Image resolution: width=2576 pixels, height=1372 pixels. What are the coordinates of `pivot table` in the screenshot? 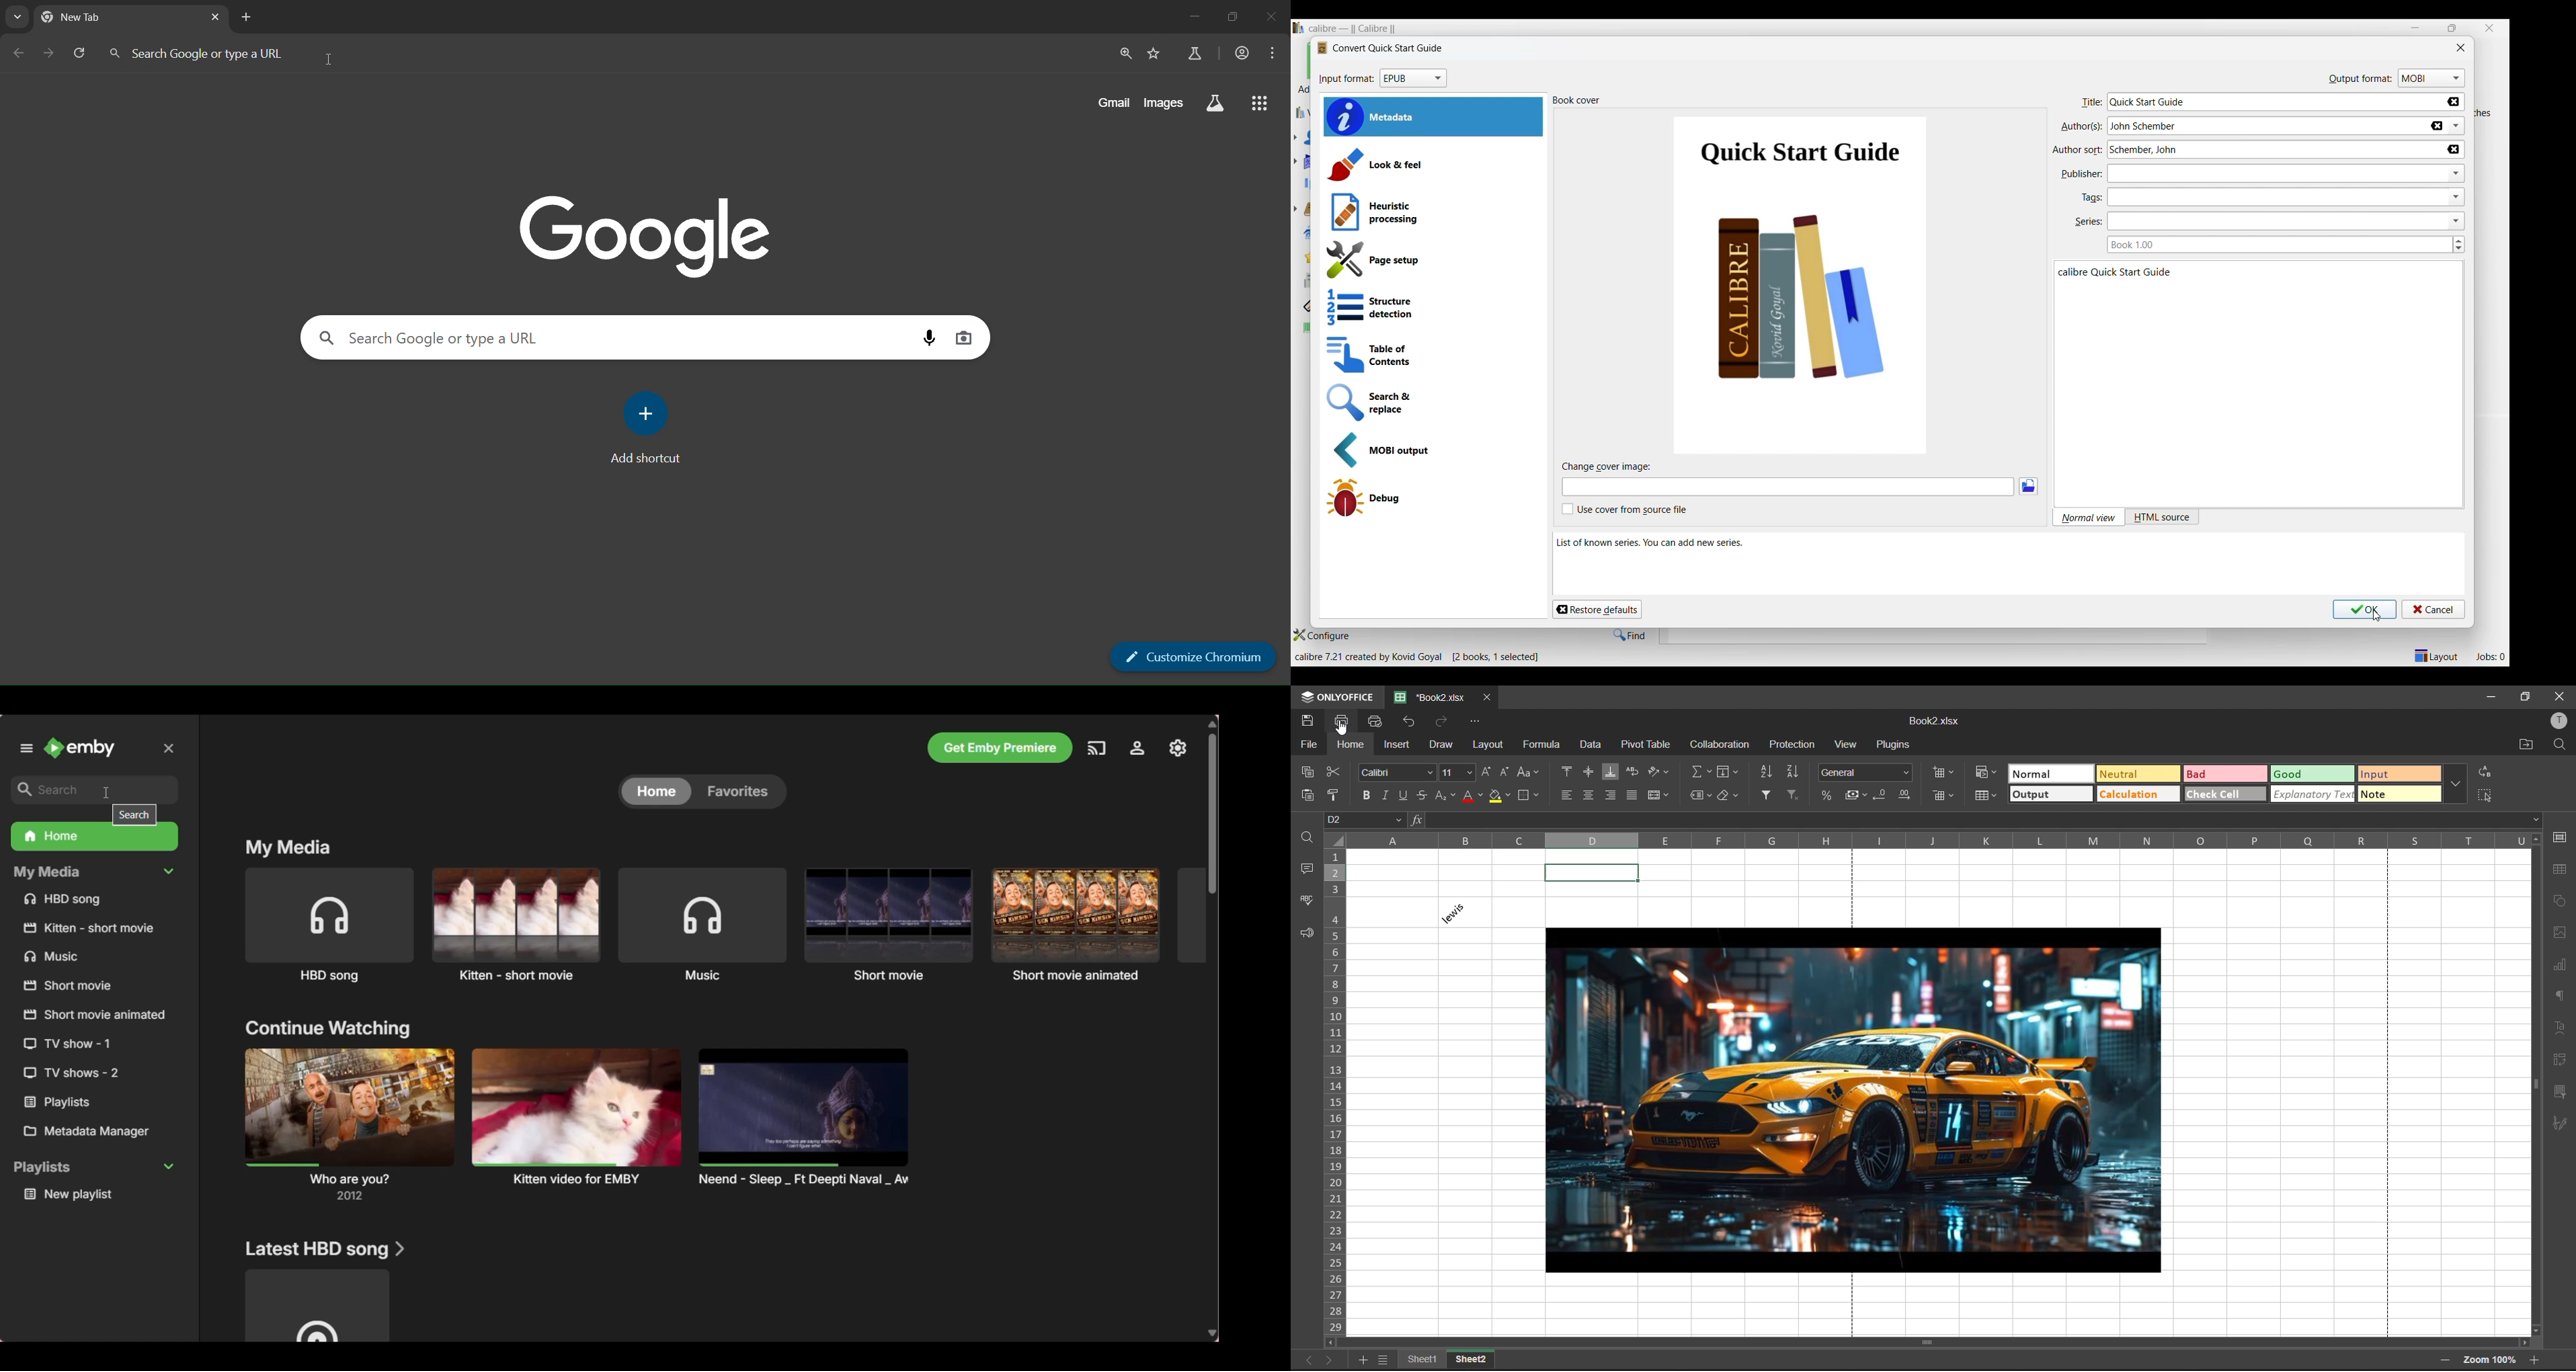 It's located at (2562, 1062).